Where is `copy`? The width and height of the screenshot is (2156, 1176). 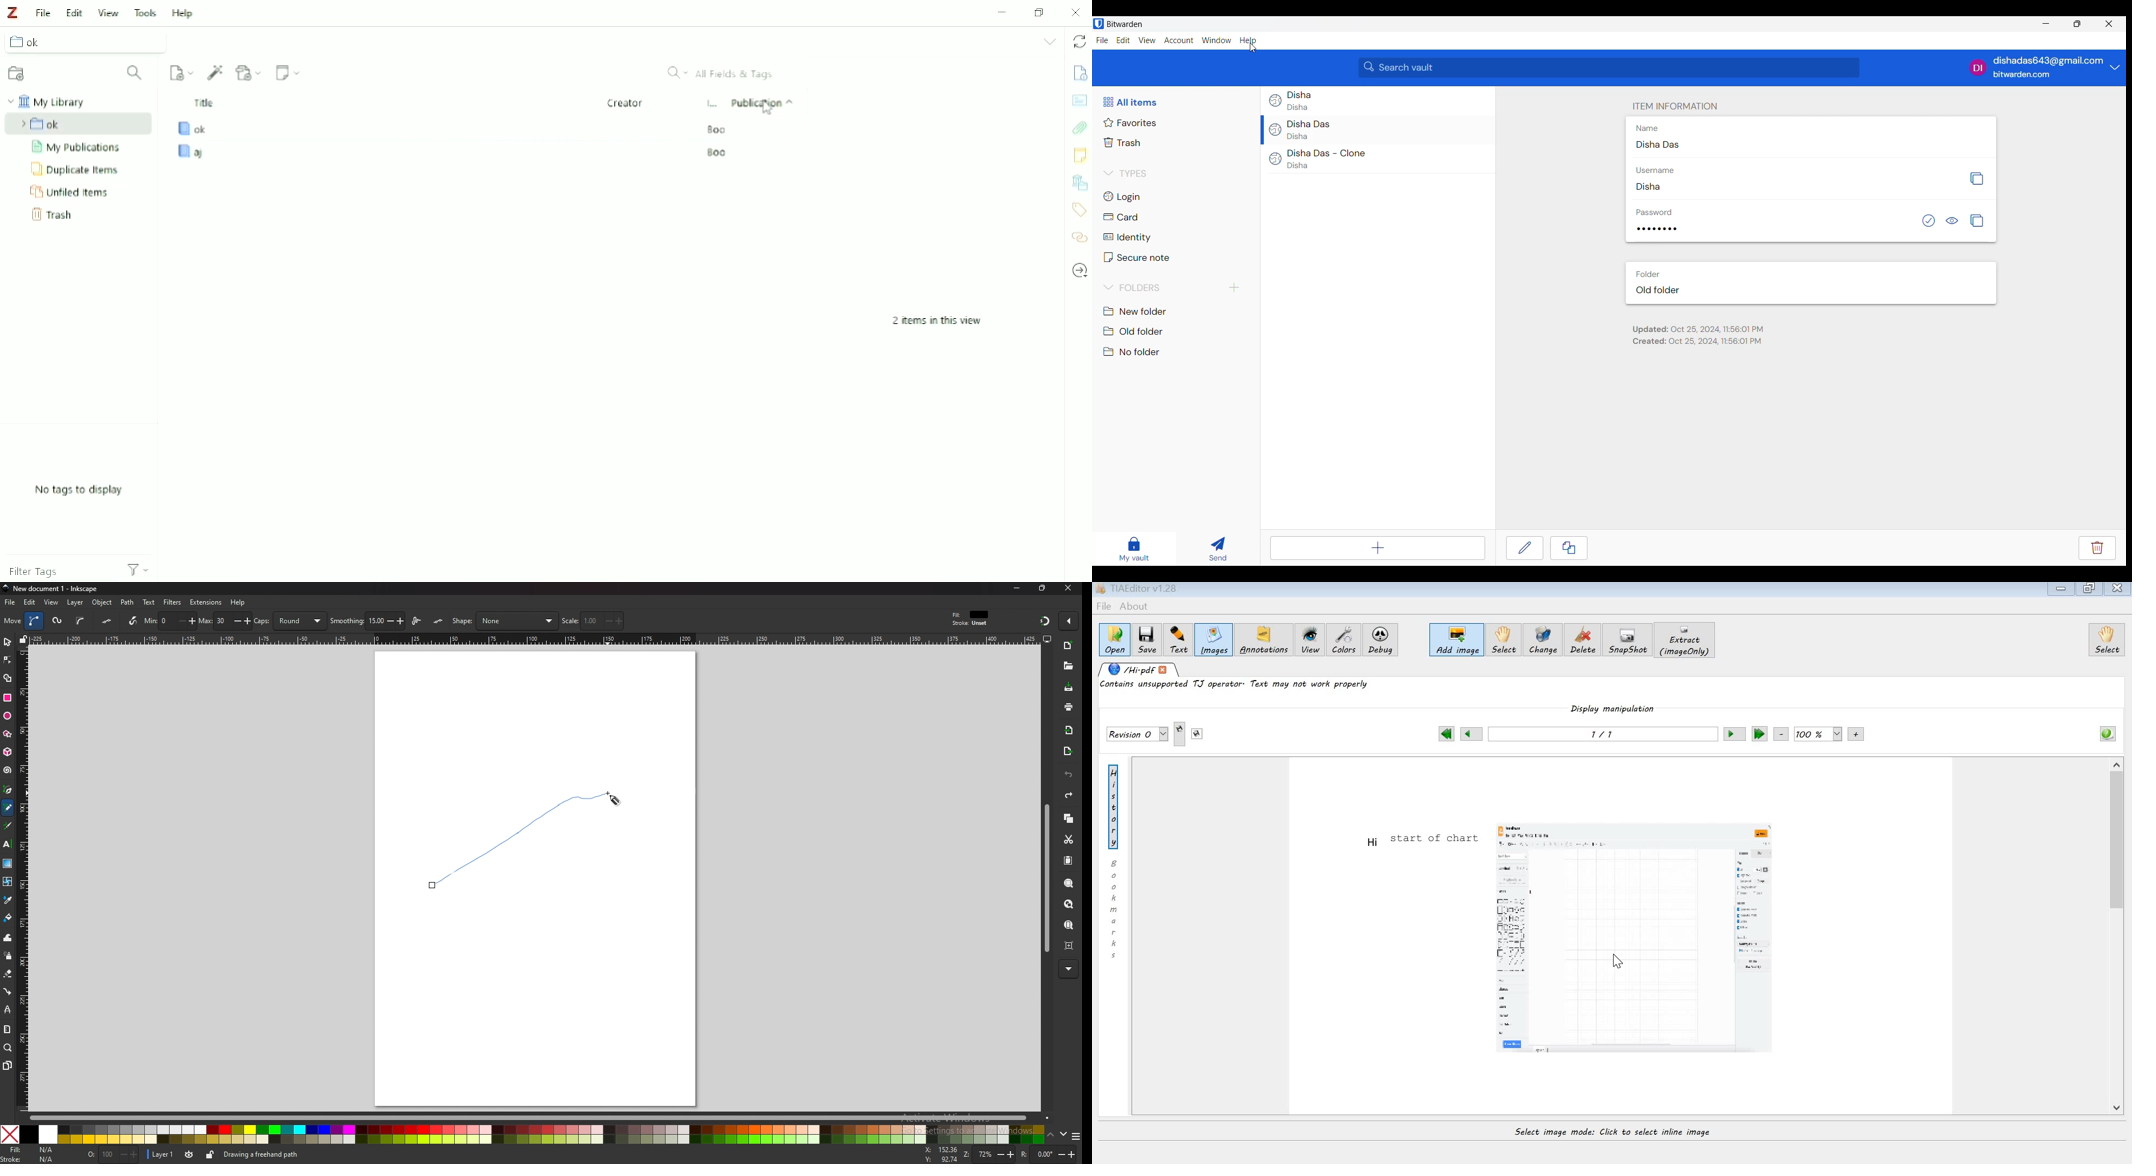
copy is located at coordinates (1069, 818).